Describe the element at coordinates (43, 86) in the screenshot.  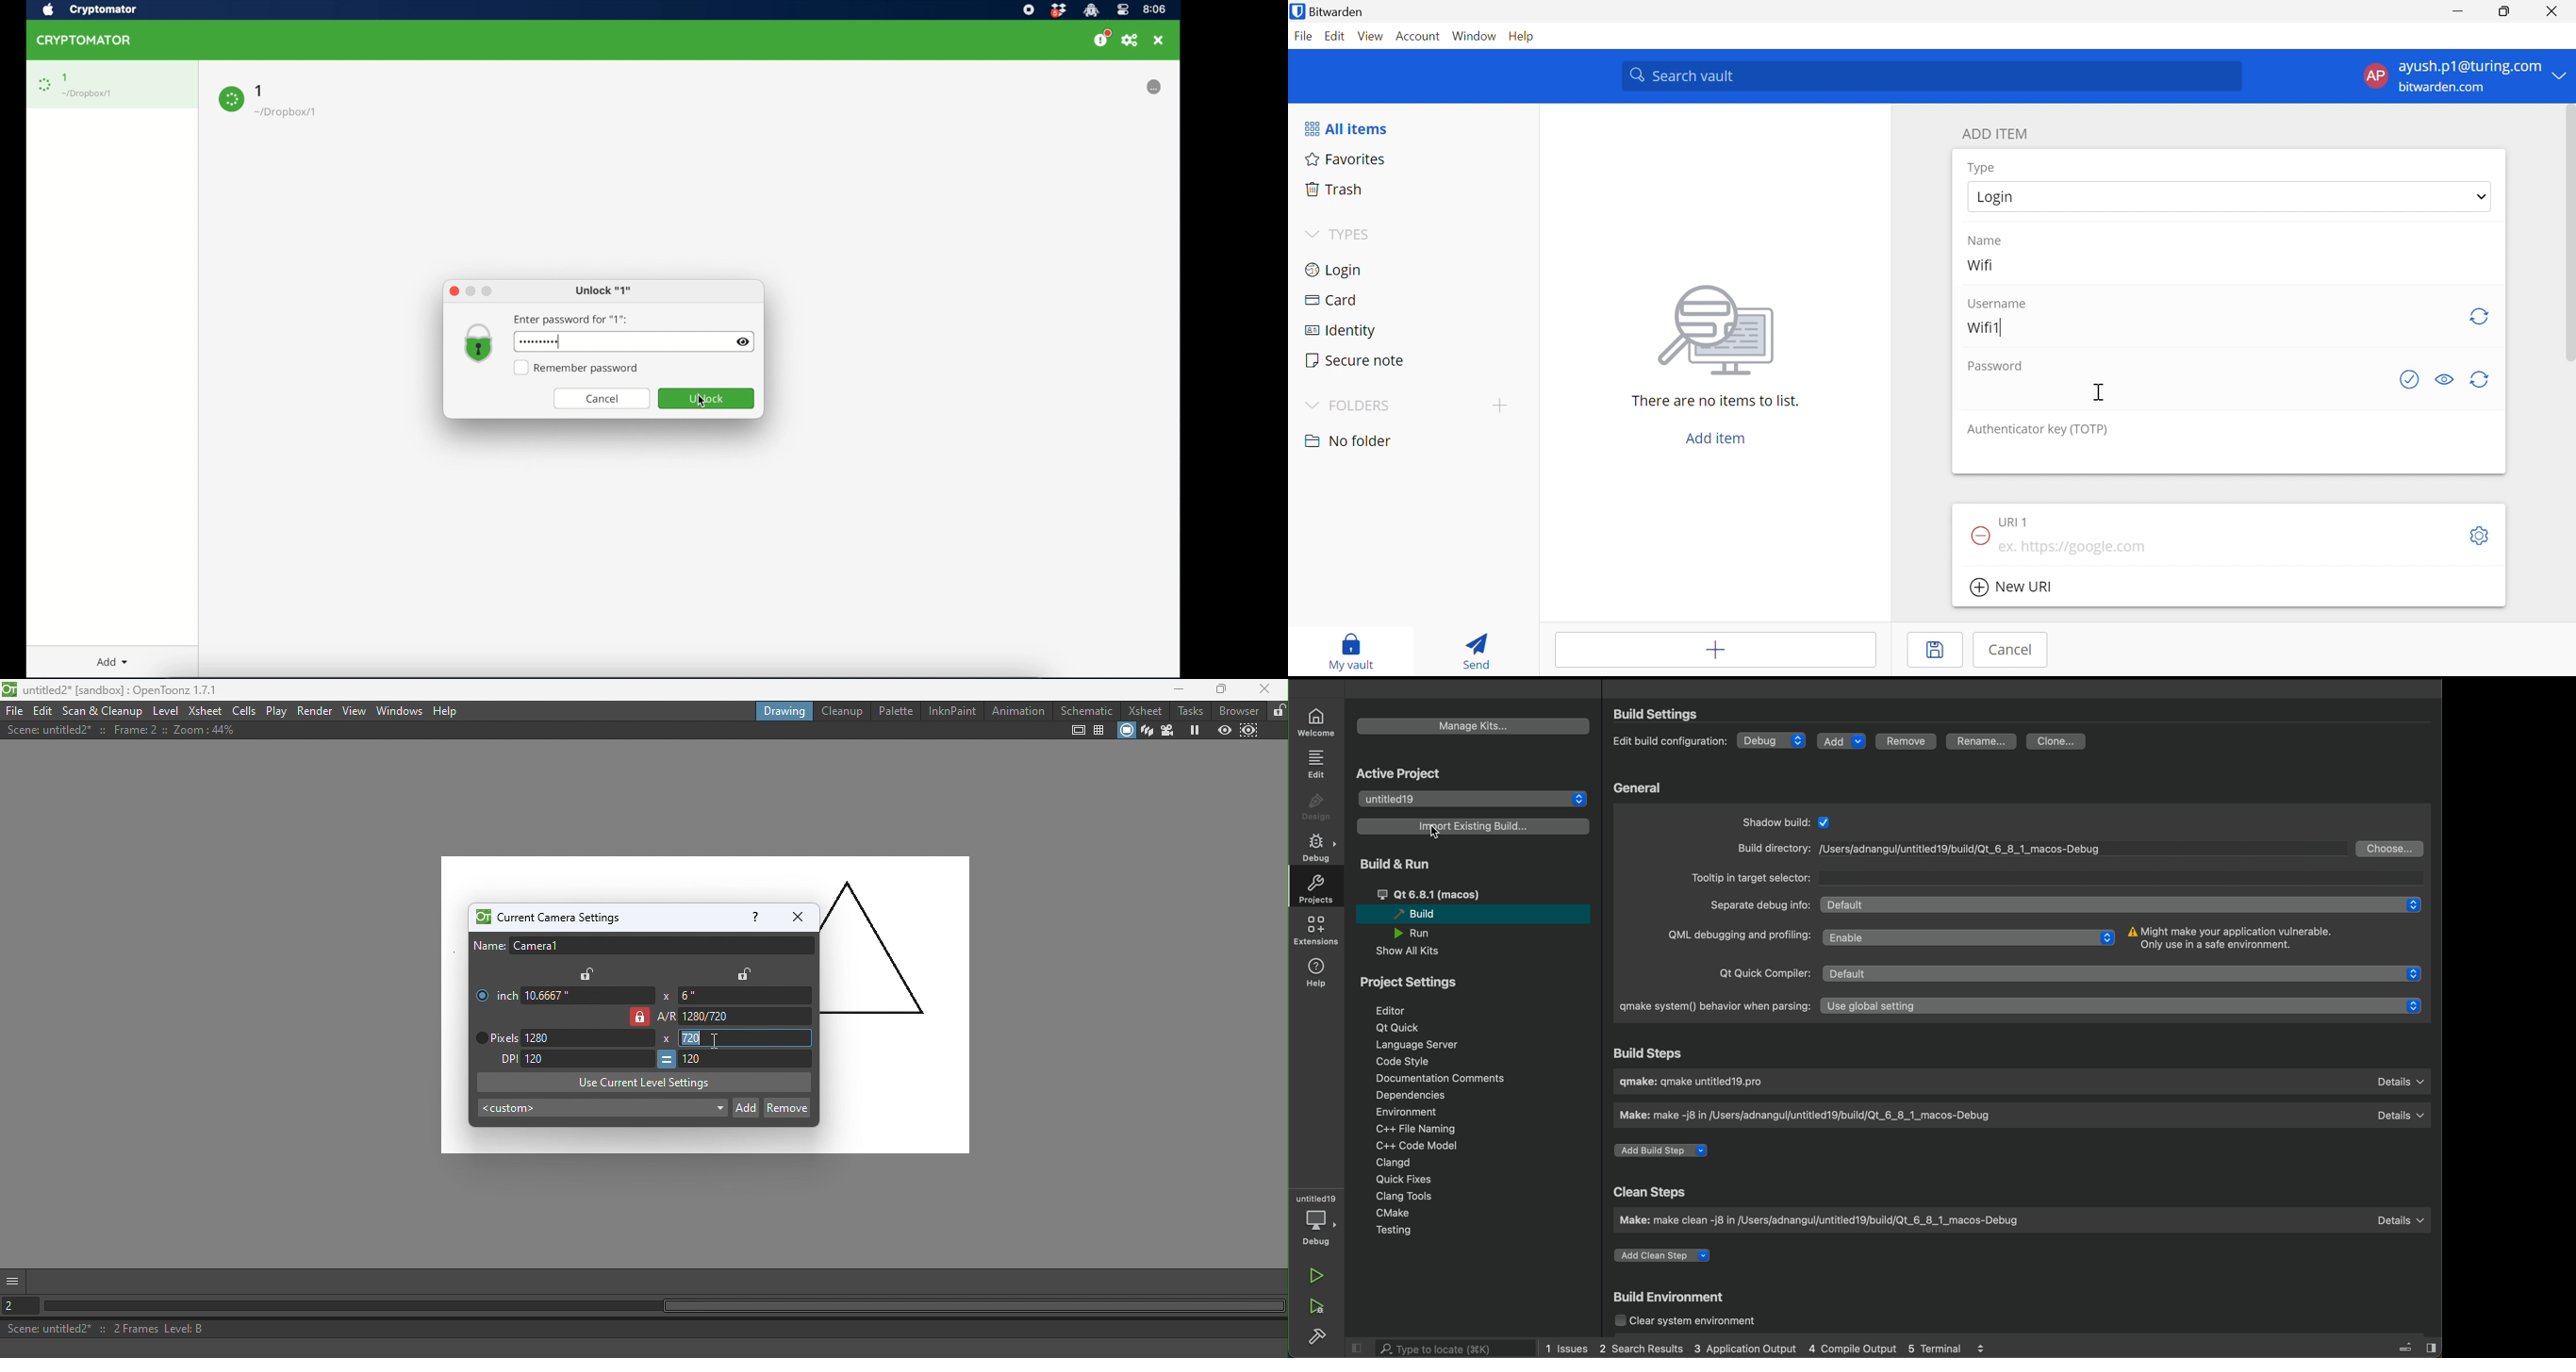
I see `loading` at that location.